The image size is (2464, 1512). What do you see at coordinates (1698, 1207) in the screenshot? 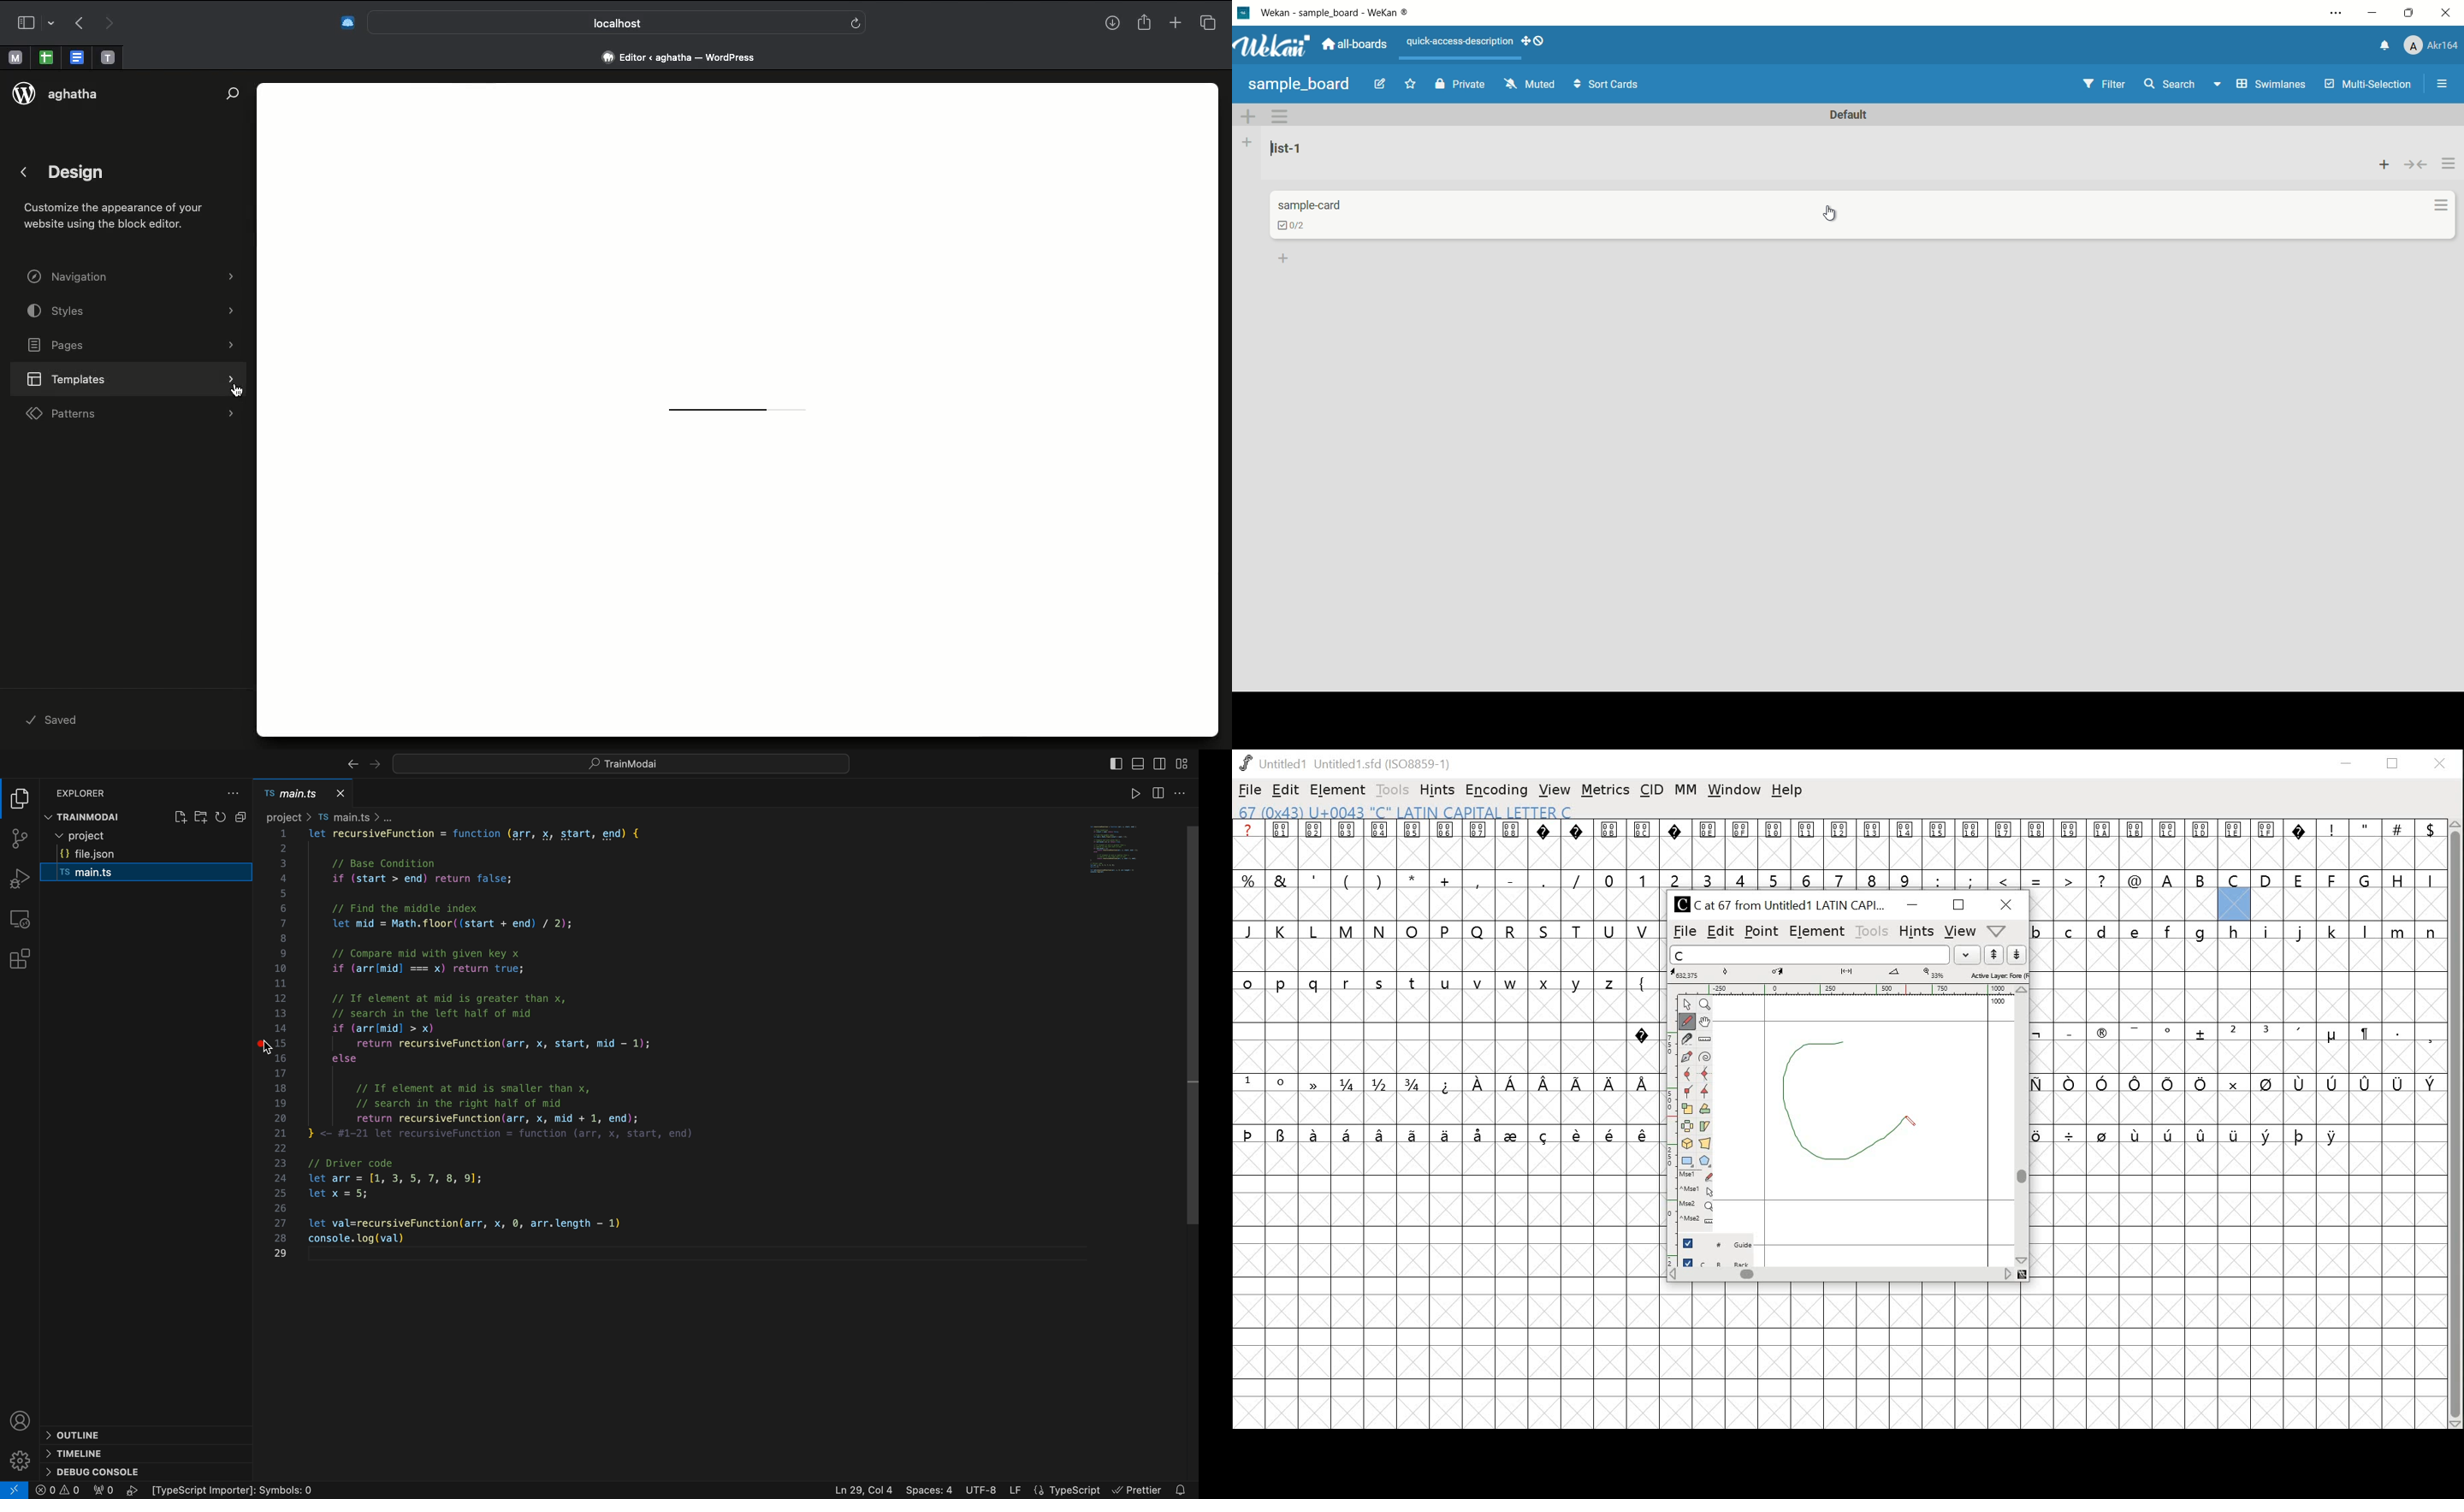
I see `mouse wheel` at bounding box center [1698, 1207].